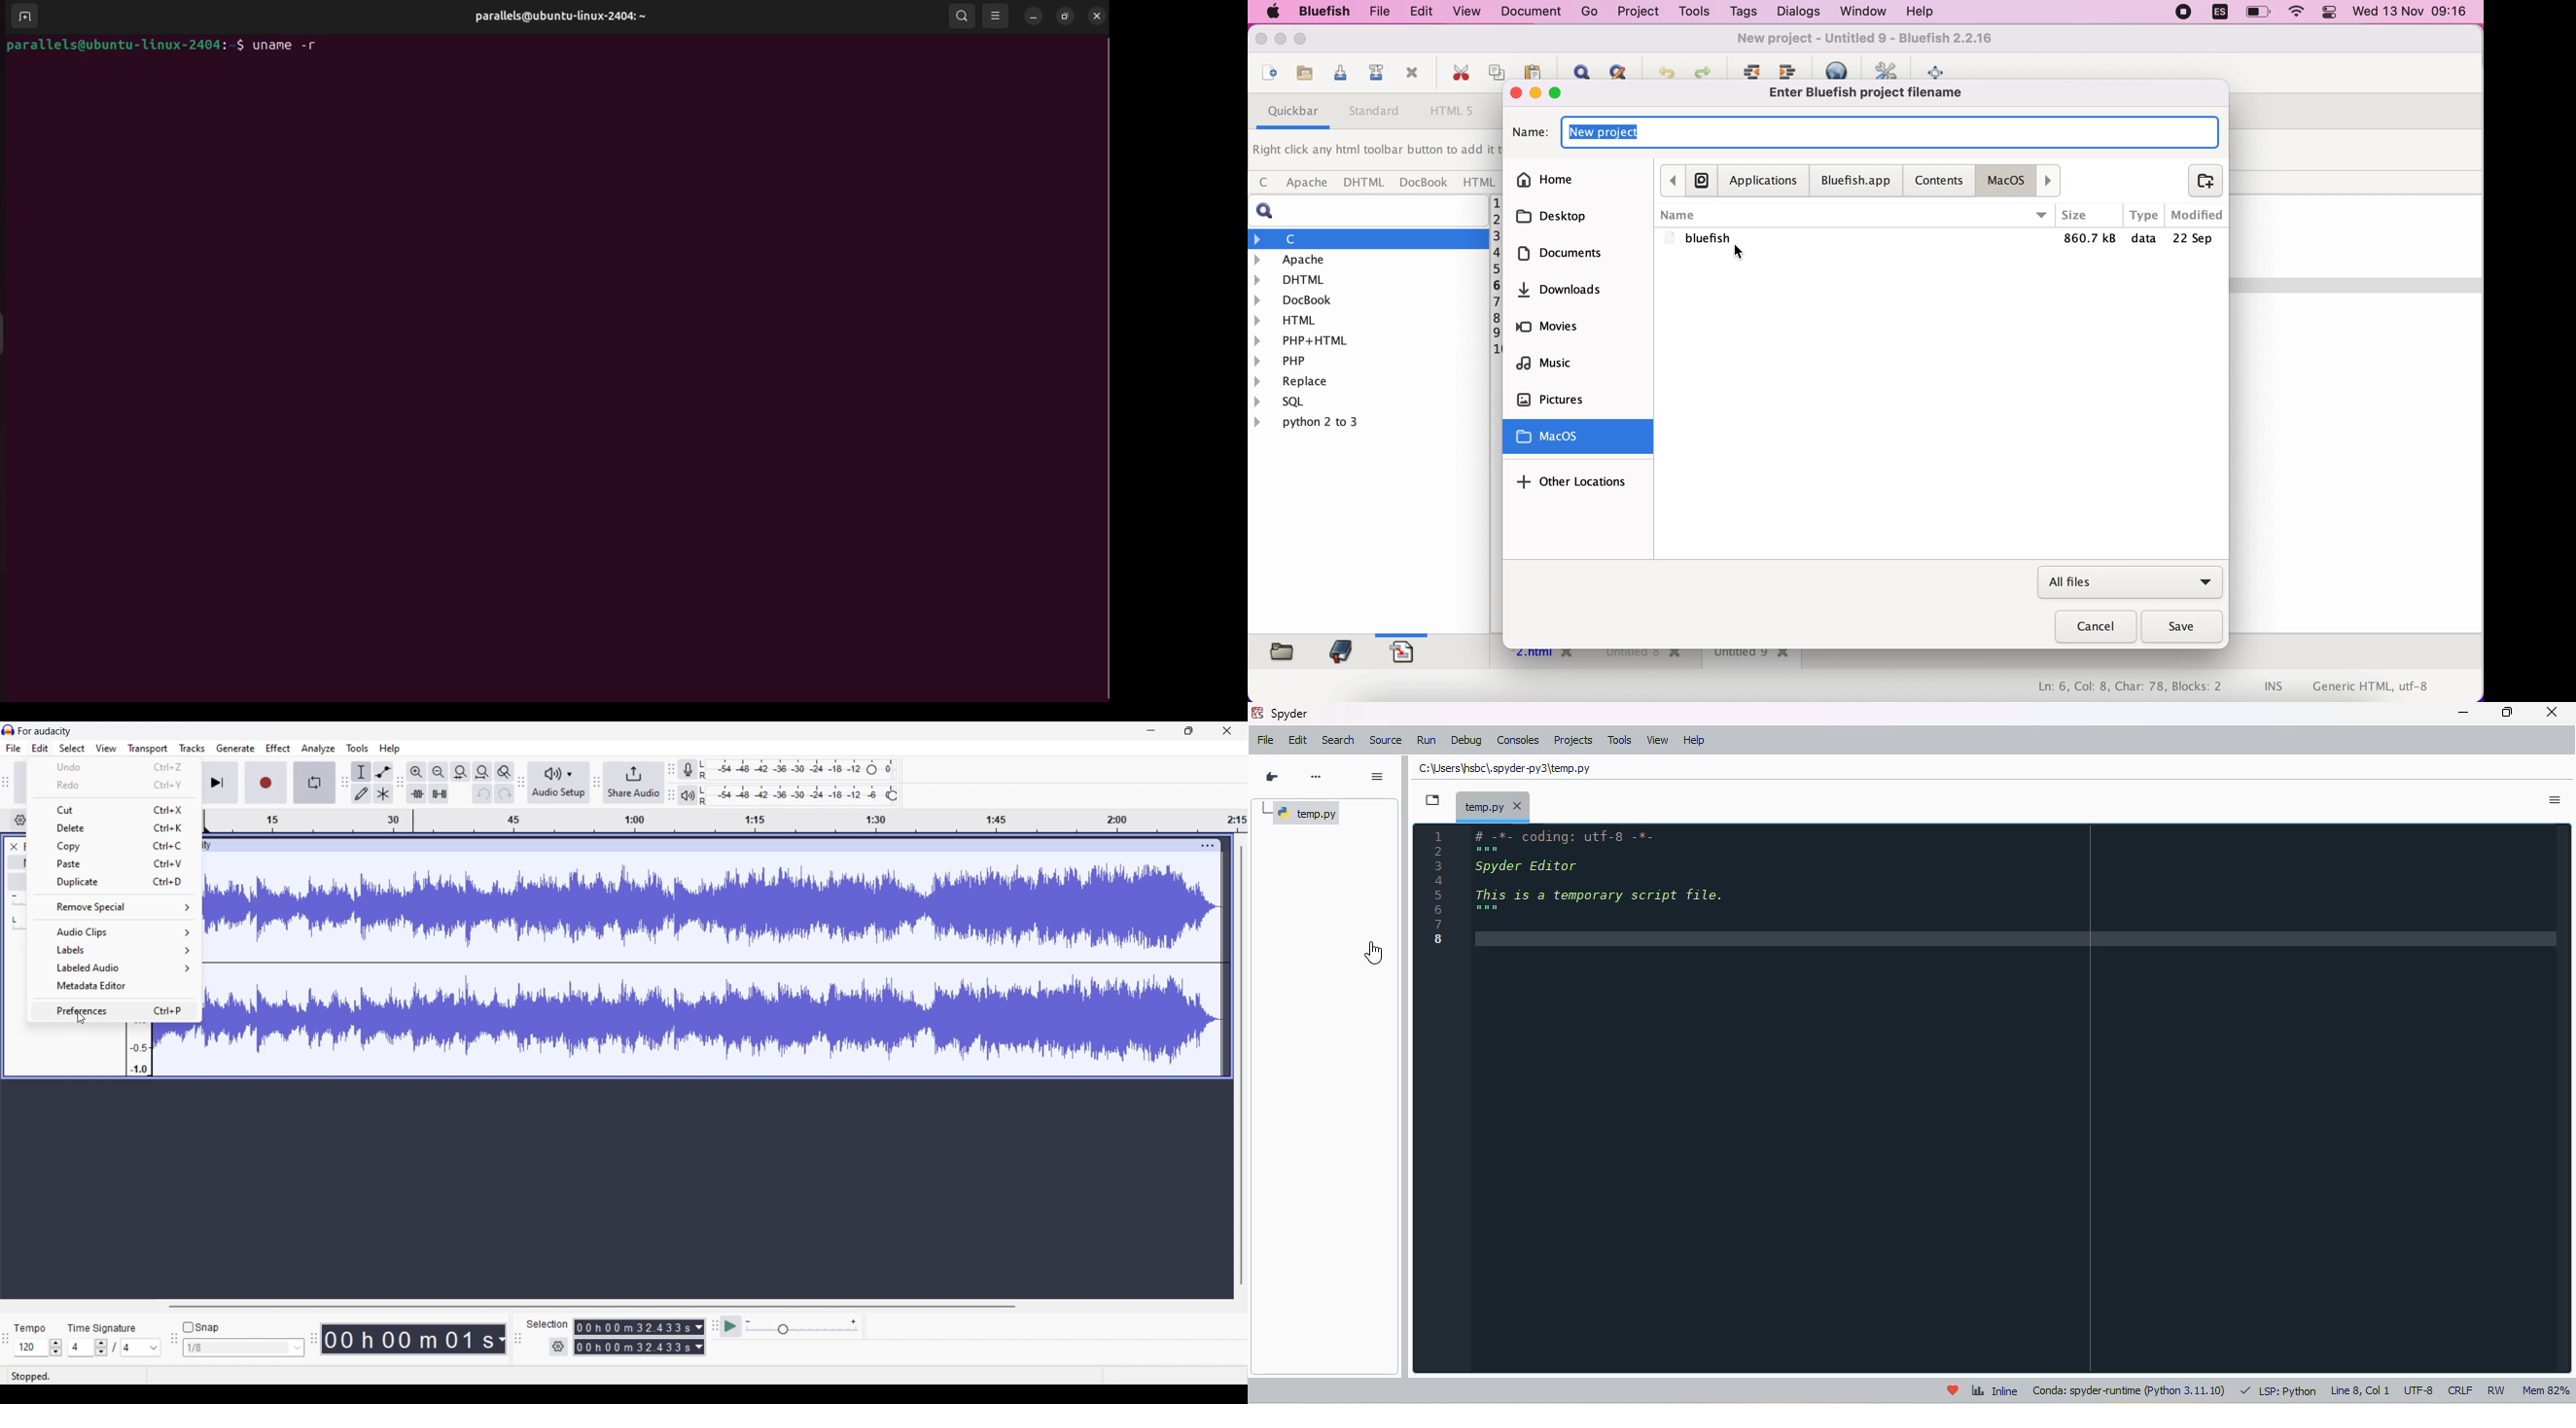 The height and width of the screenshot is (1428, 2576). What do you see at coordinates (33, 1375) in the screenshot?
I see `Status of current track` at bounding box center [33, 1375].